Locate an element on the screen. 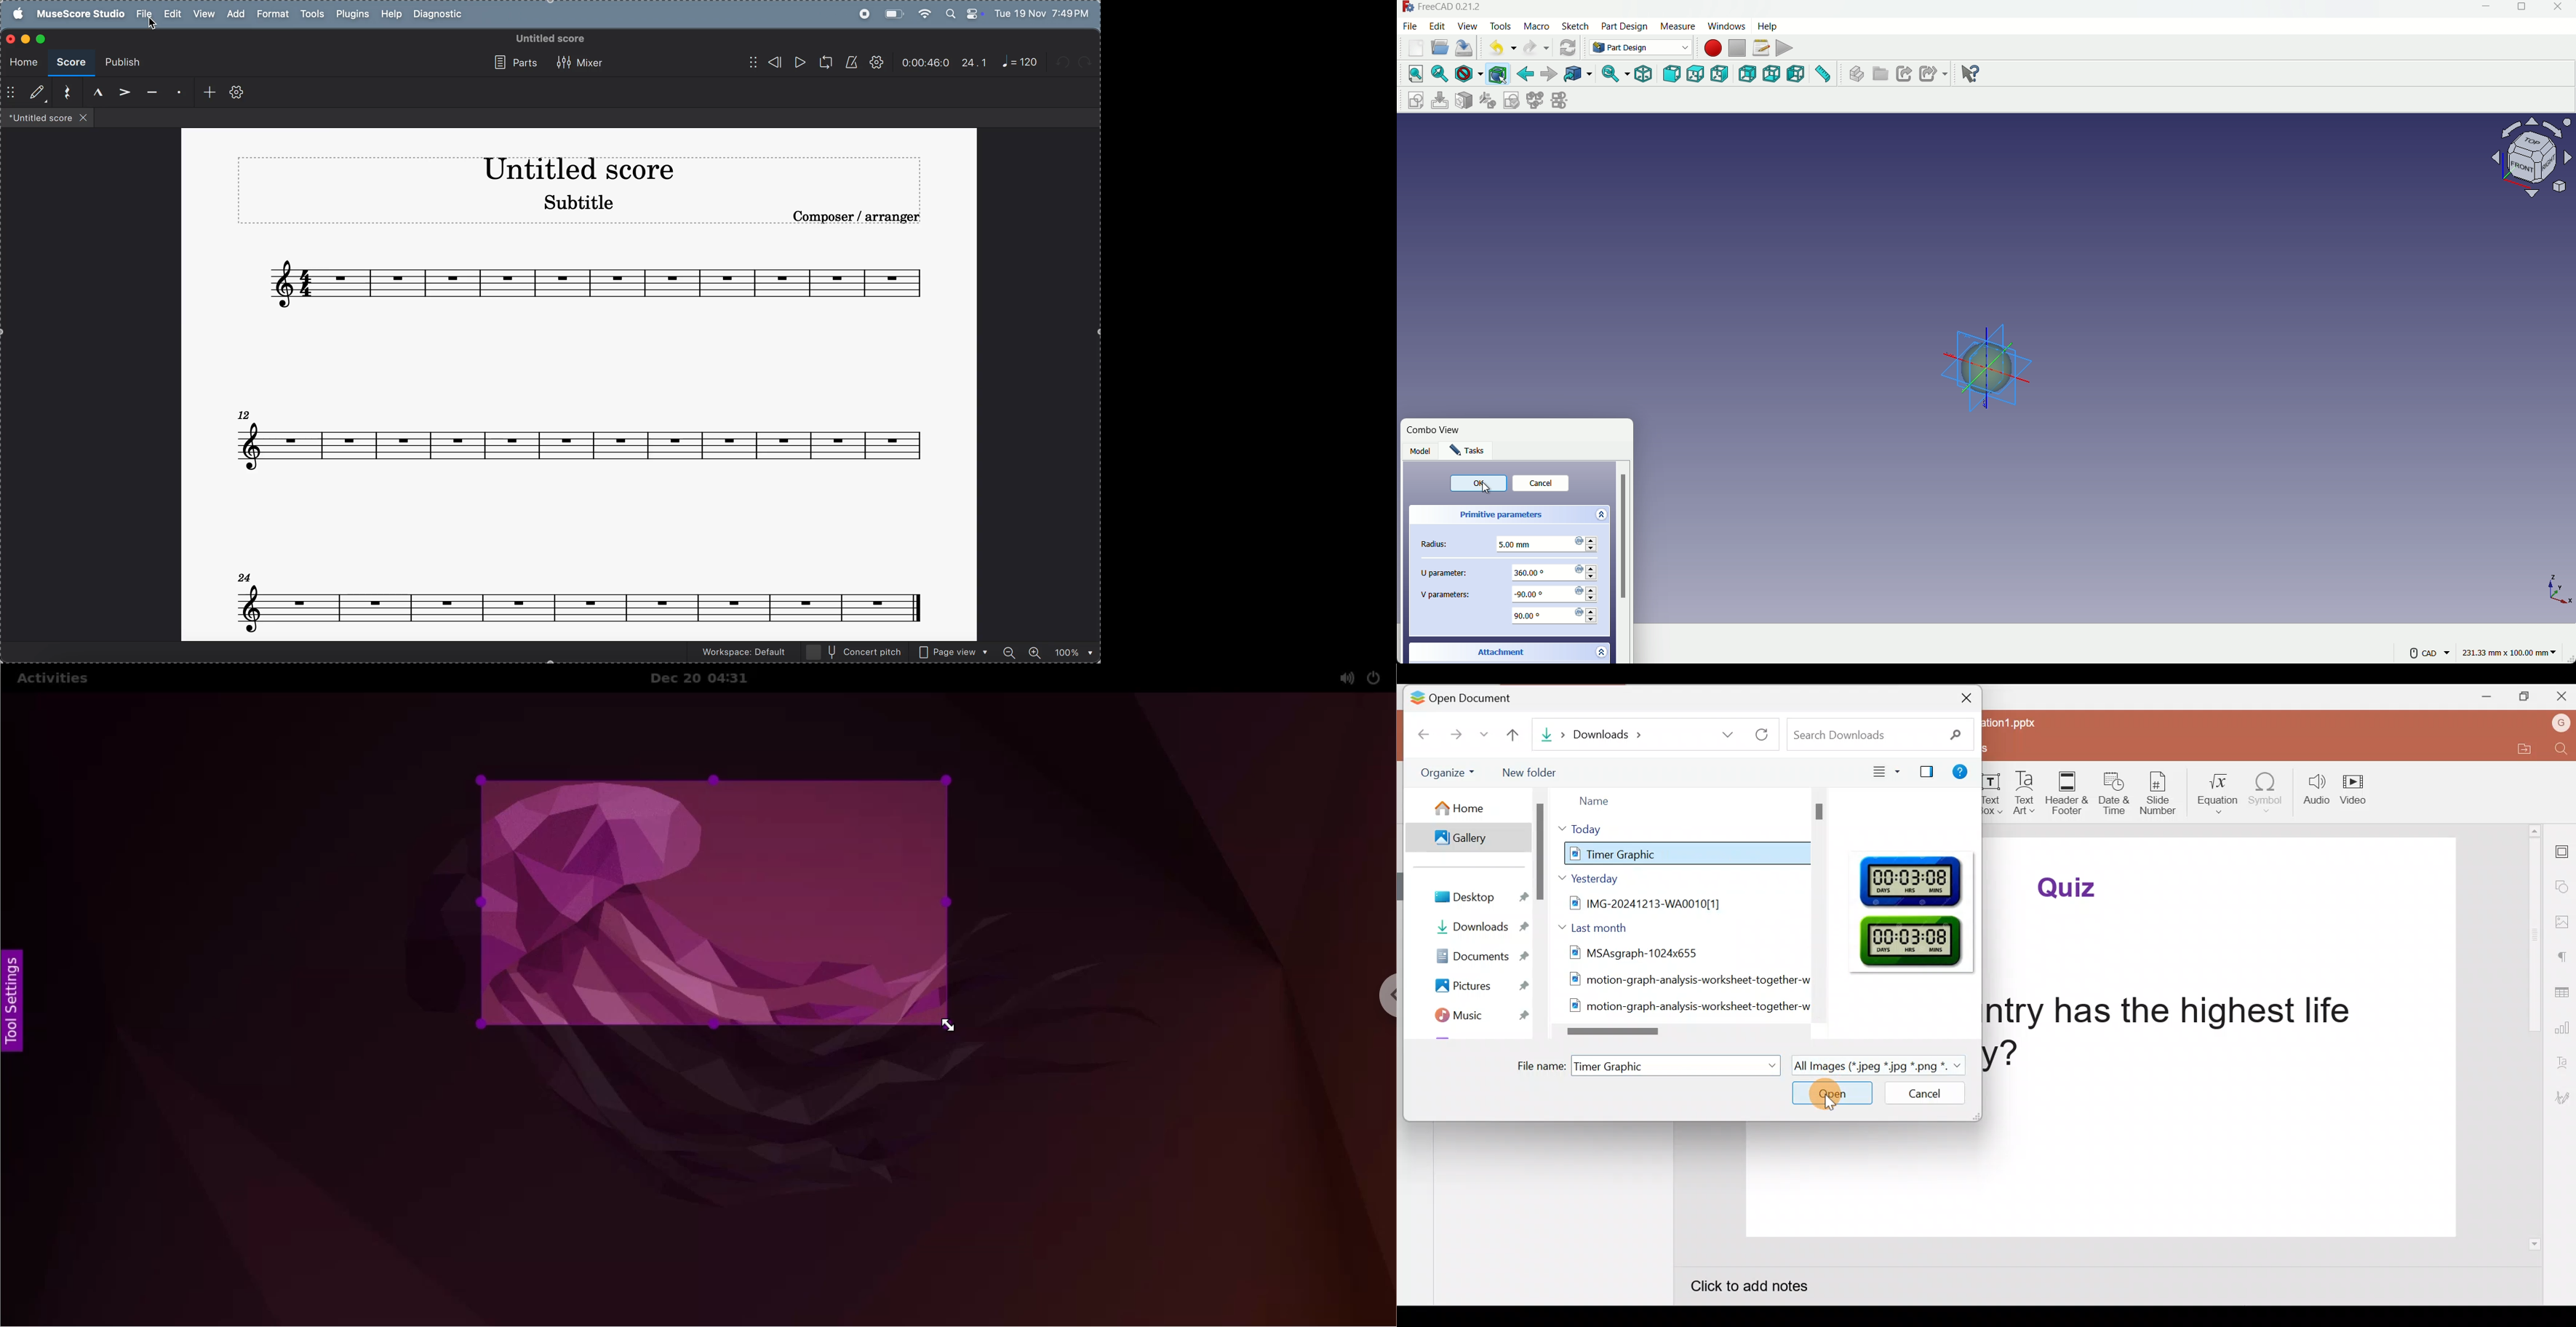  Close is located at coordinates (2561, 697).